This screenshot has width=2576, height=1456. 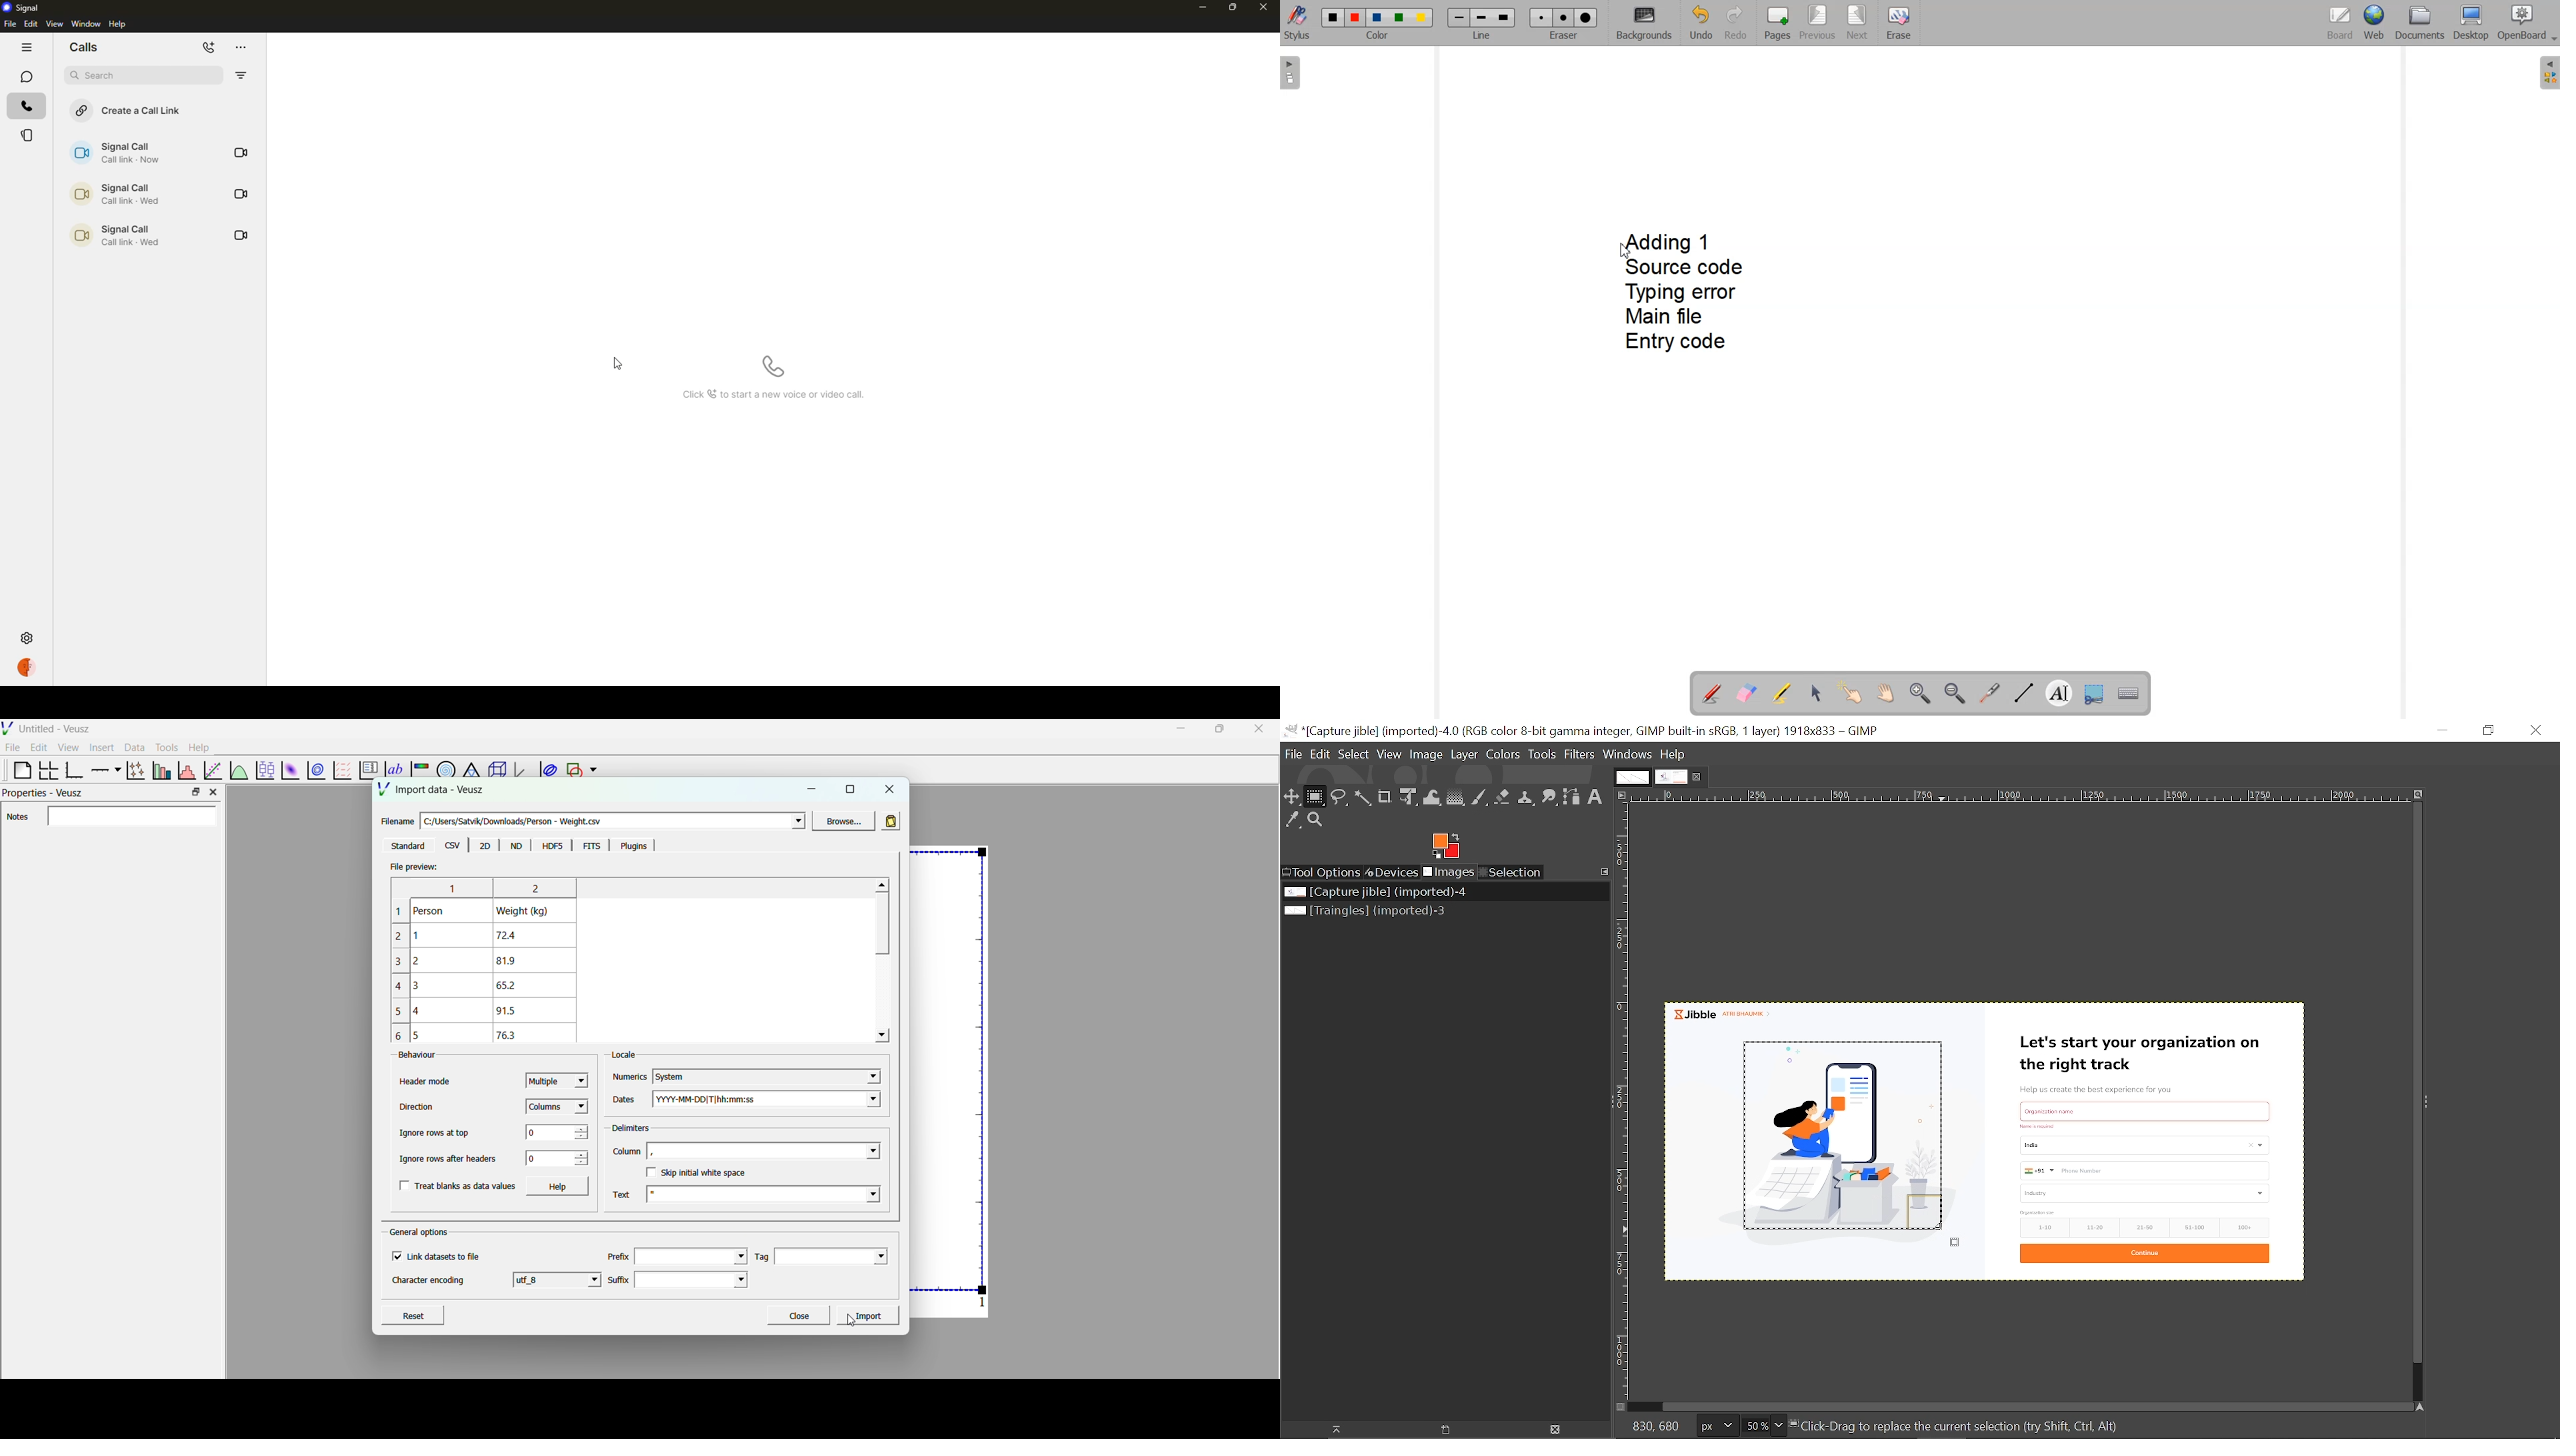 What do you see at coordinates (1362, 798) in the screenshot?
I see `Fuzzy select tool` at bounding box center [1362, 798].